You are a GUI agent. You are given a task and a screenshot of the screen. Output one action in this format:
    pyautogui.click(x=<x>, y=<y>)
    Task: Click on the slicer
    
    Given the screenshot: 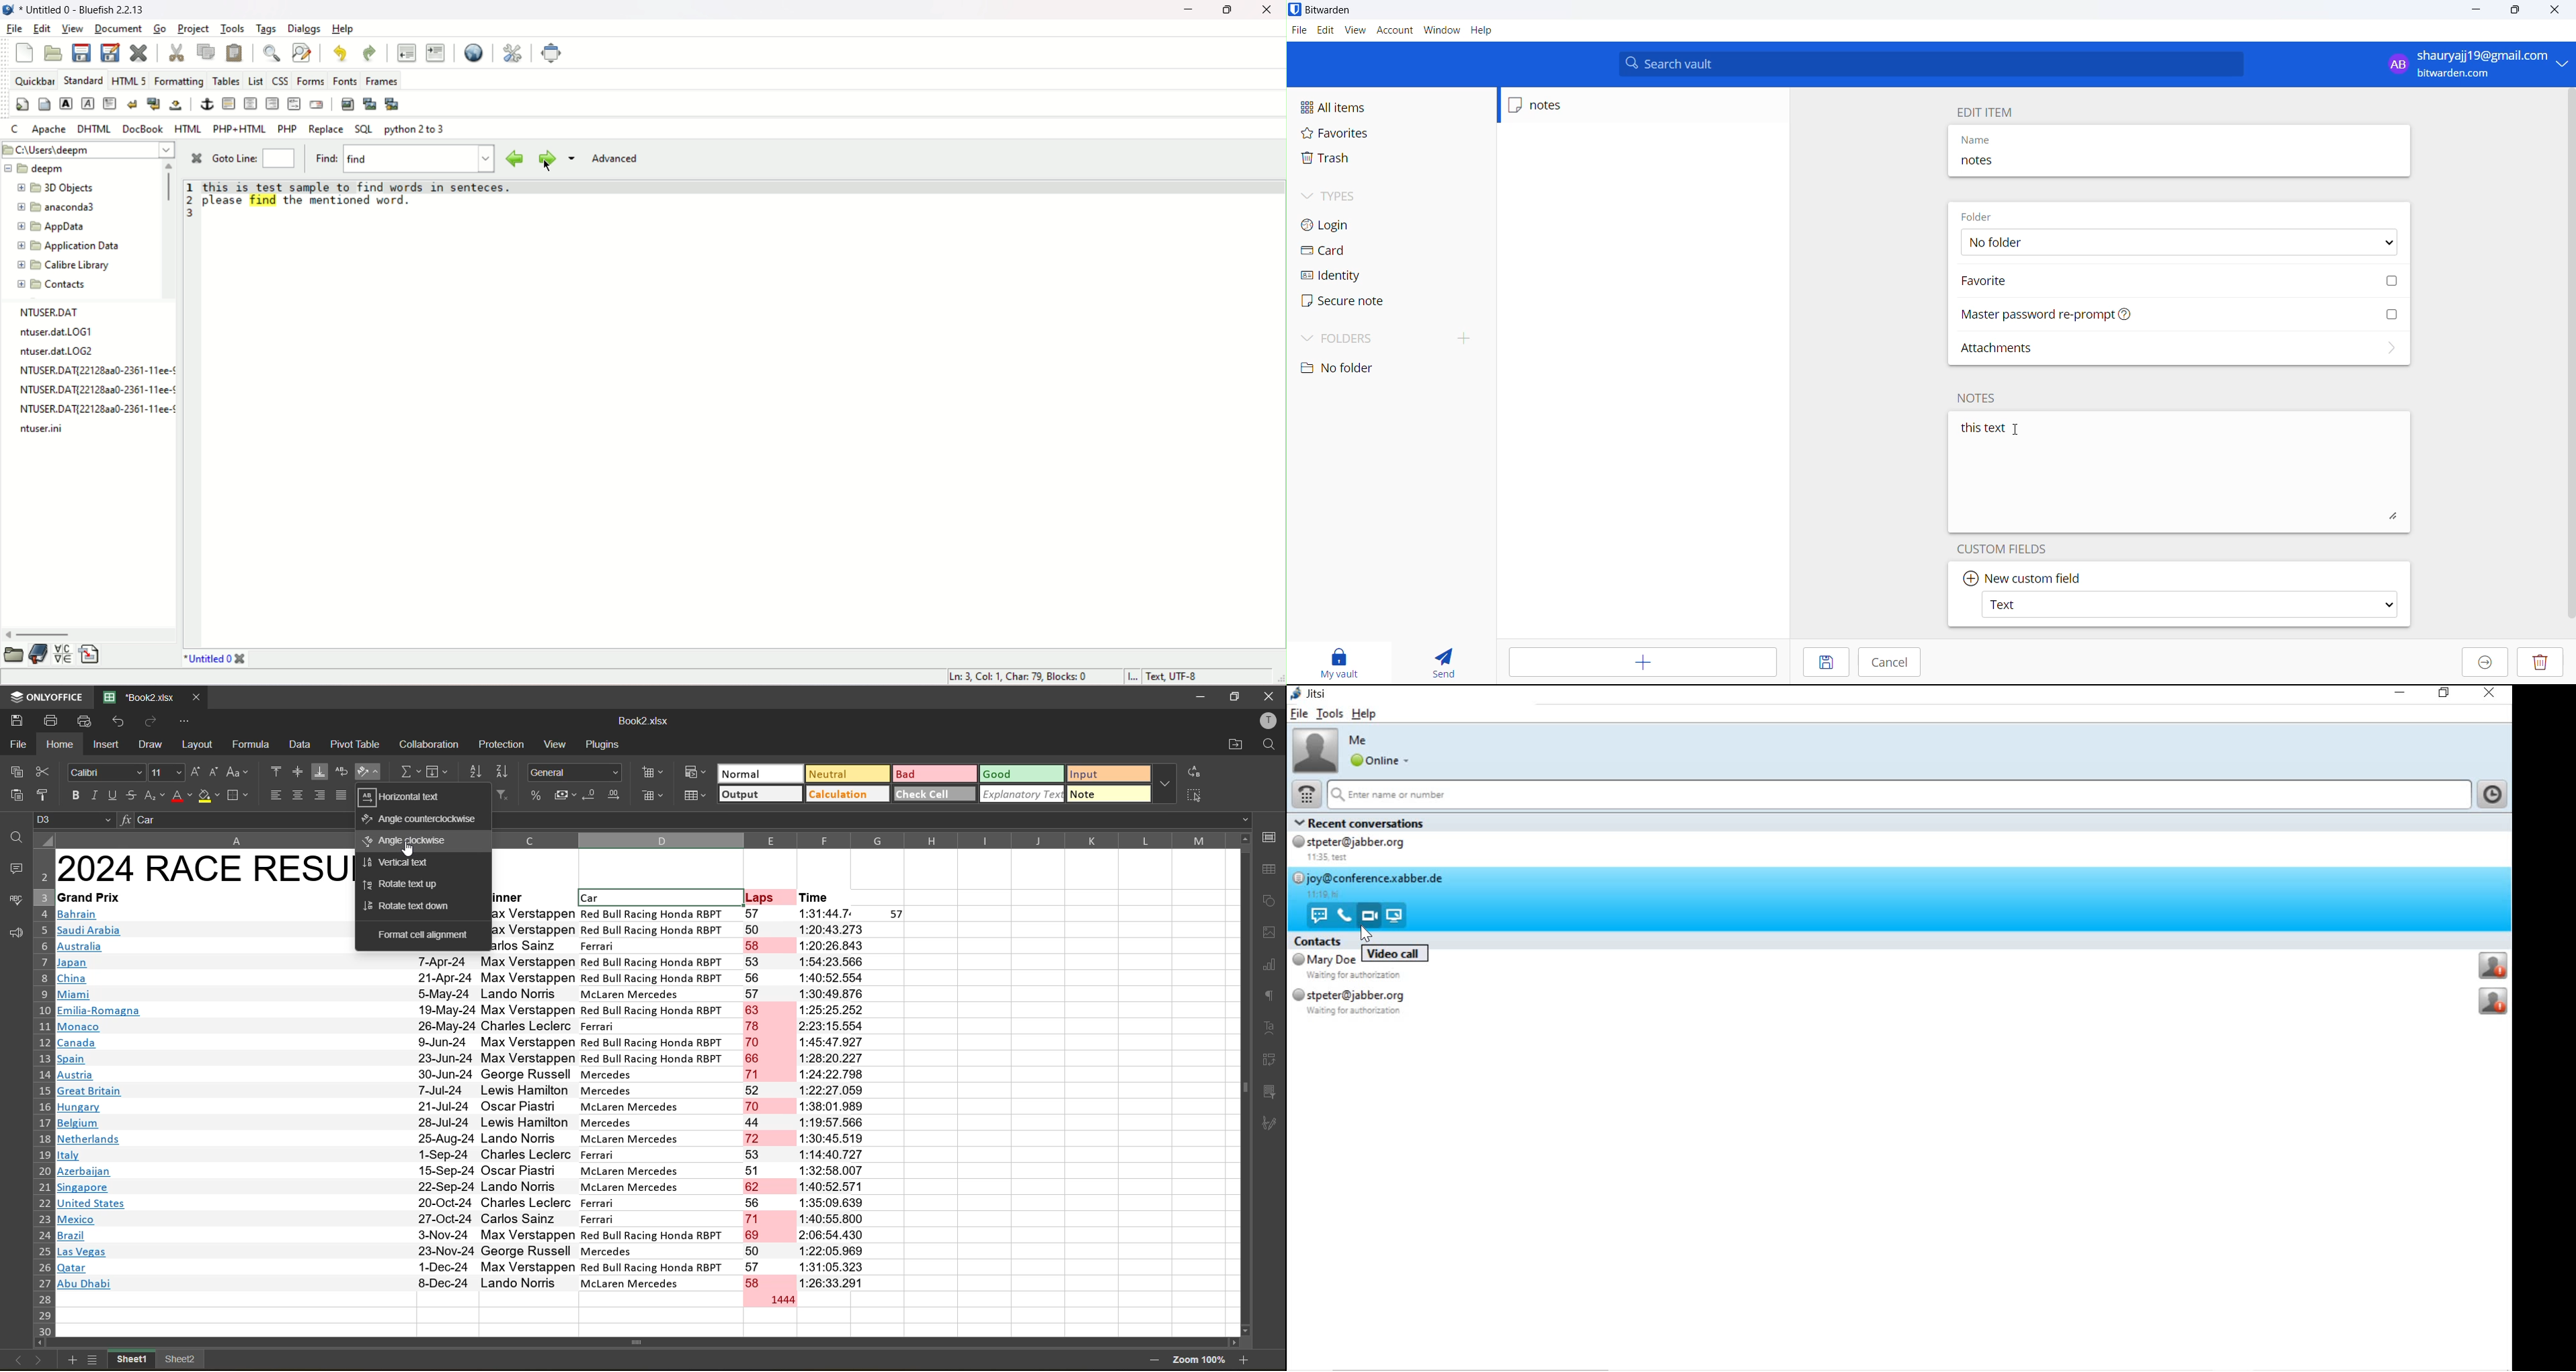 What is the action you would take?
    pyautogui.click(x=1270, y=1091)
    